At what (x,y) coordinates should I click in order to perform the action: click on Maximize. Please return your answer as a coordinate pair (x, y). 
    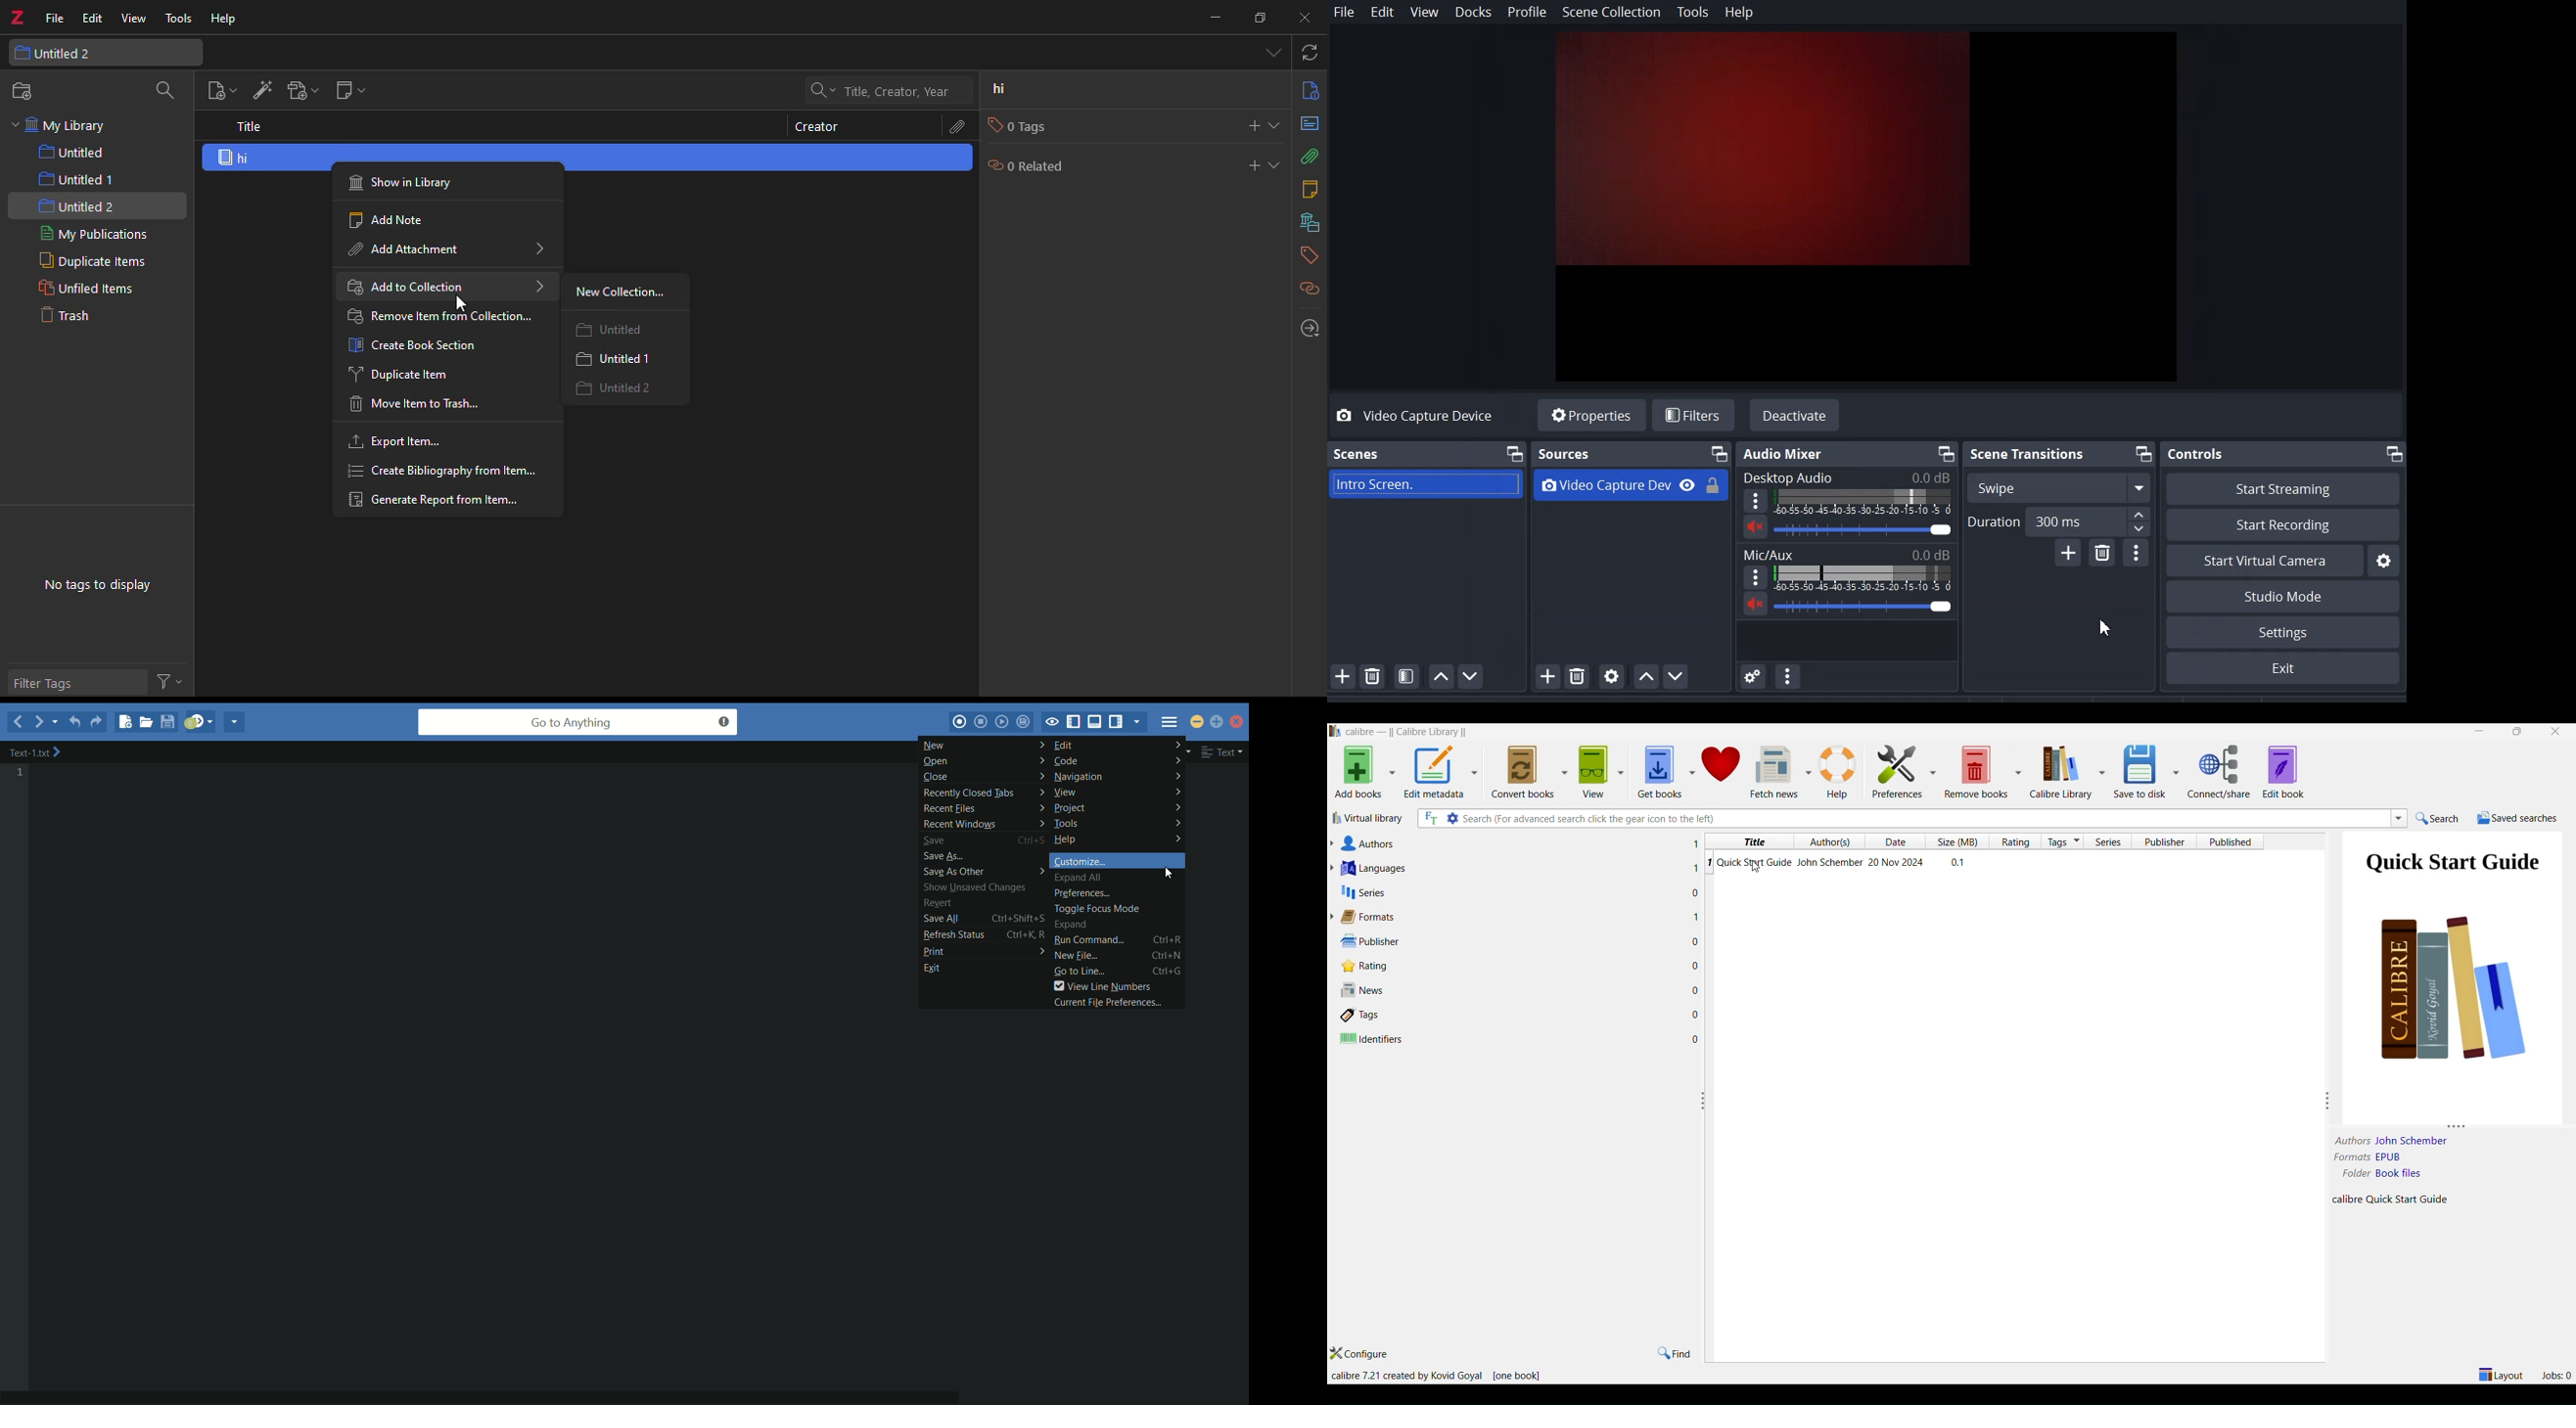
    Looking at the image, I should click on (1945, 452).